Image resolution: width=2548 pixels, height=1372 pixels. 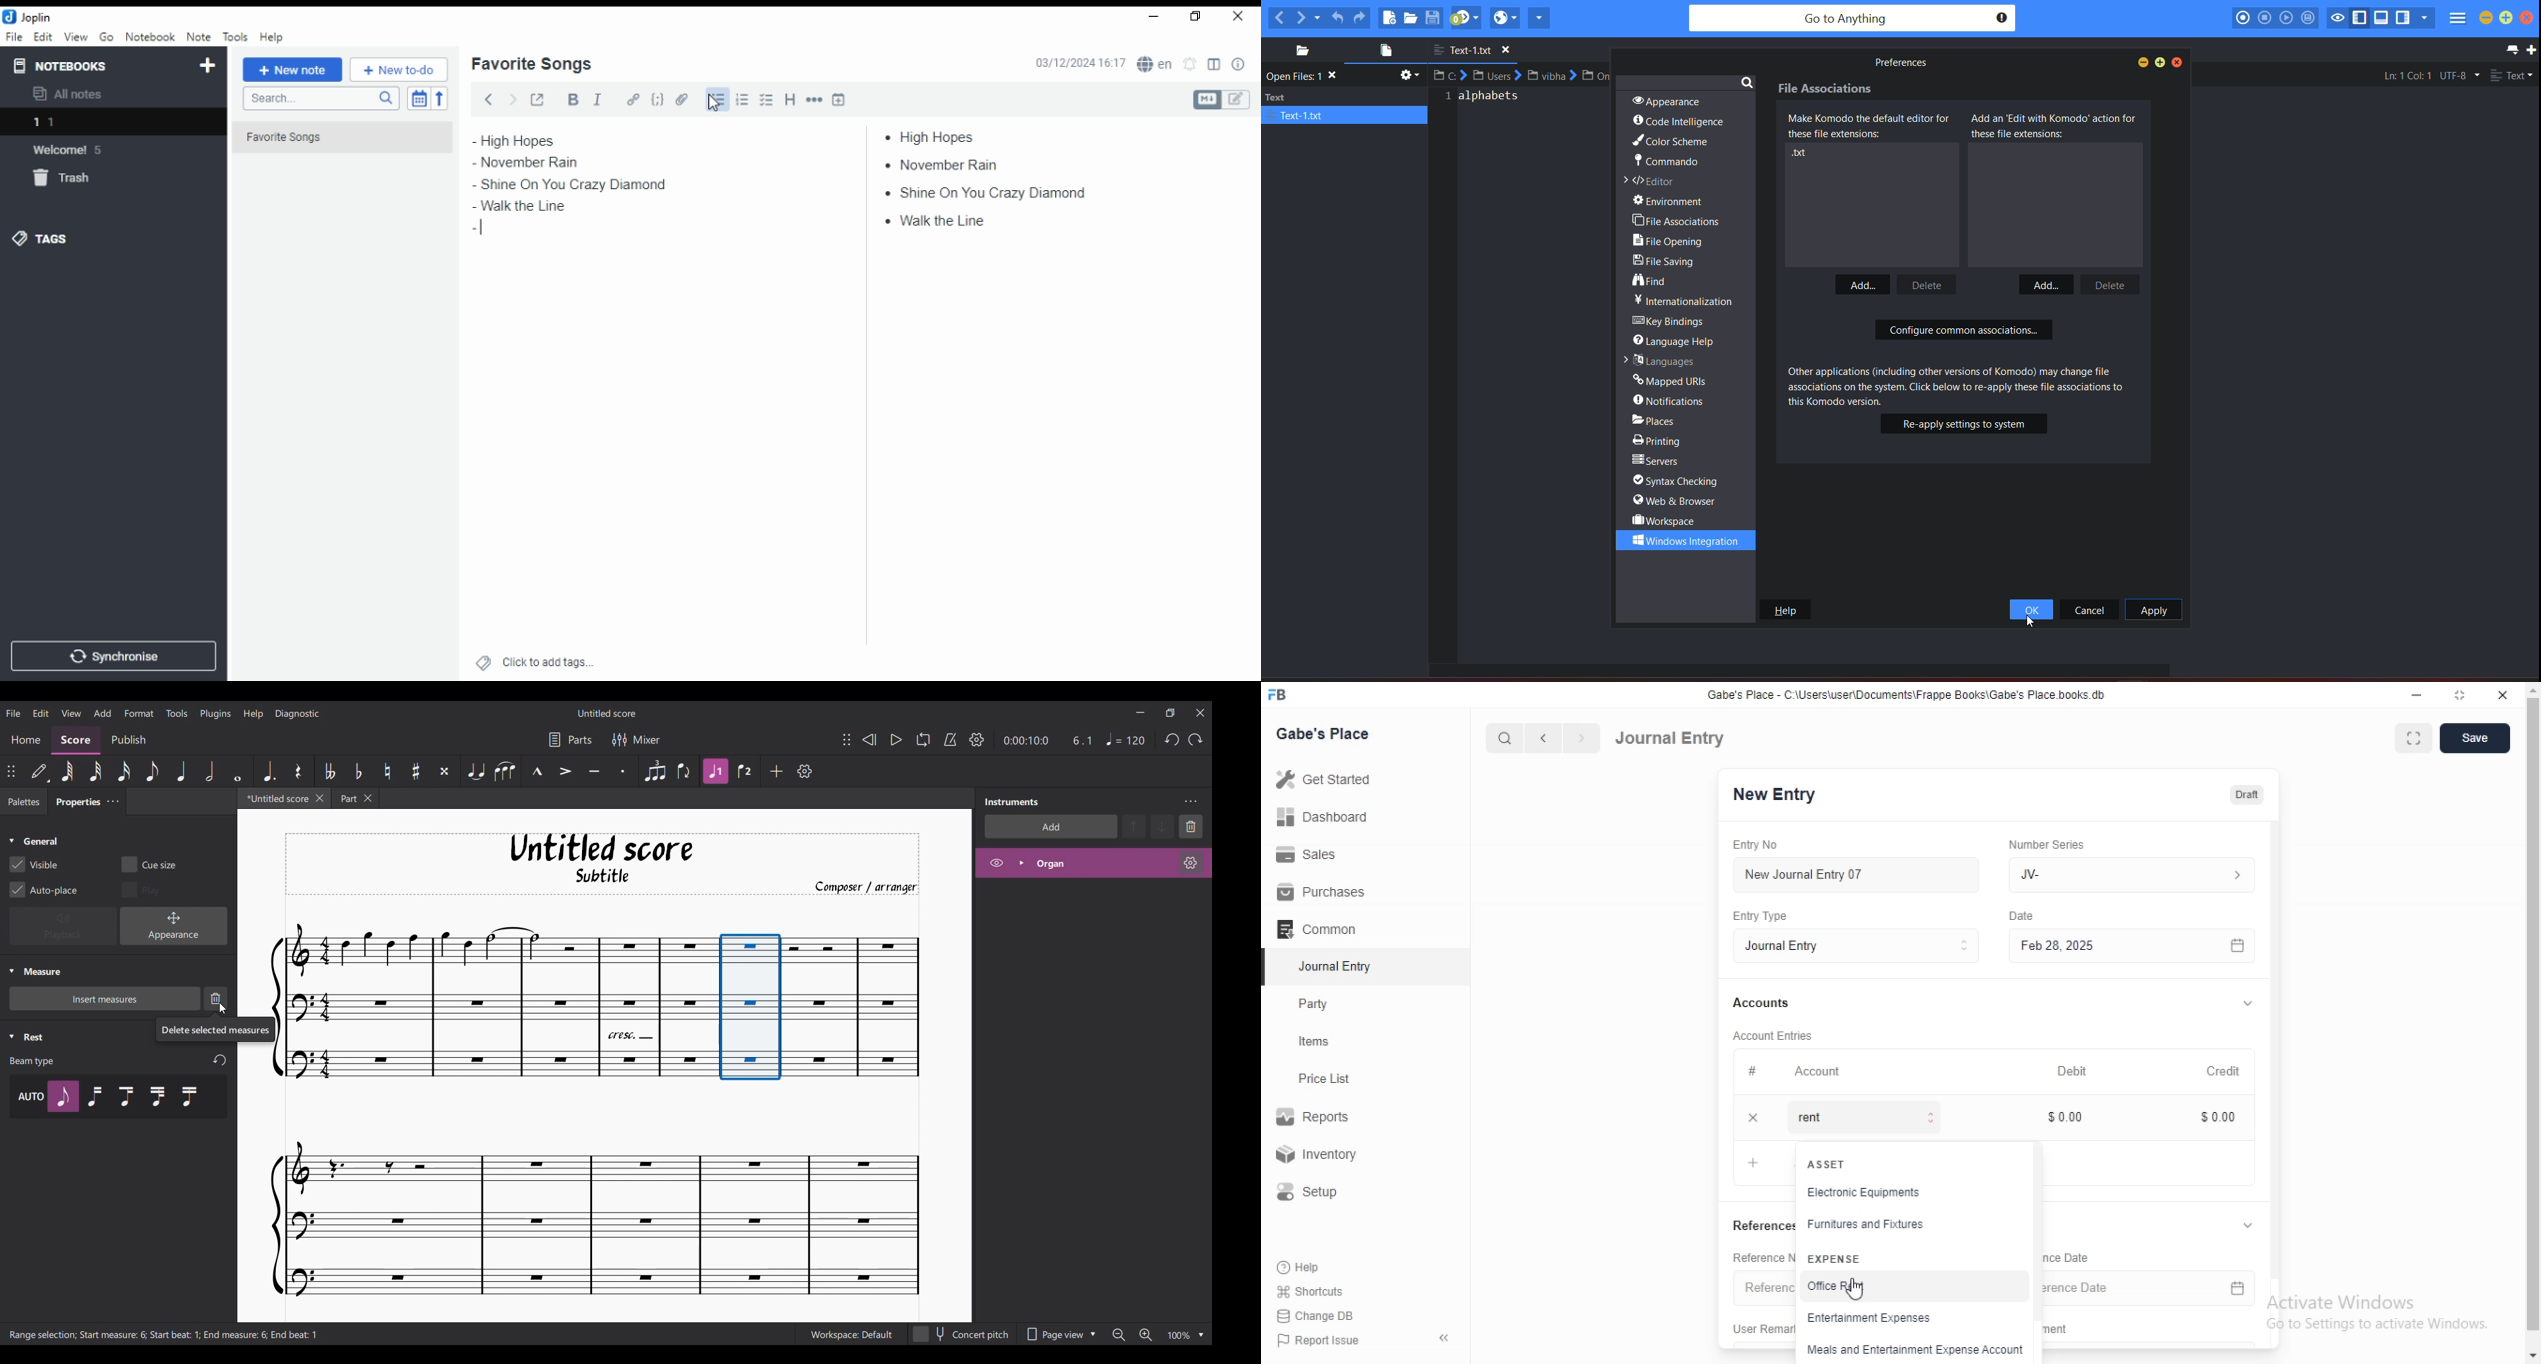 I want to click on ‘Journal Entry, so click(x=1338, y=966).